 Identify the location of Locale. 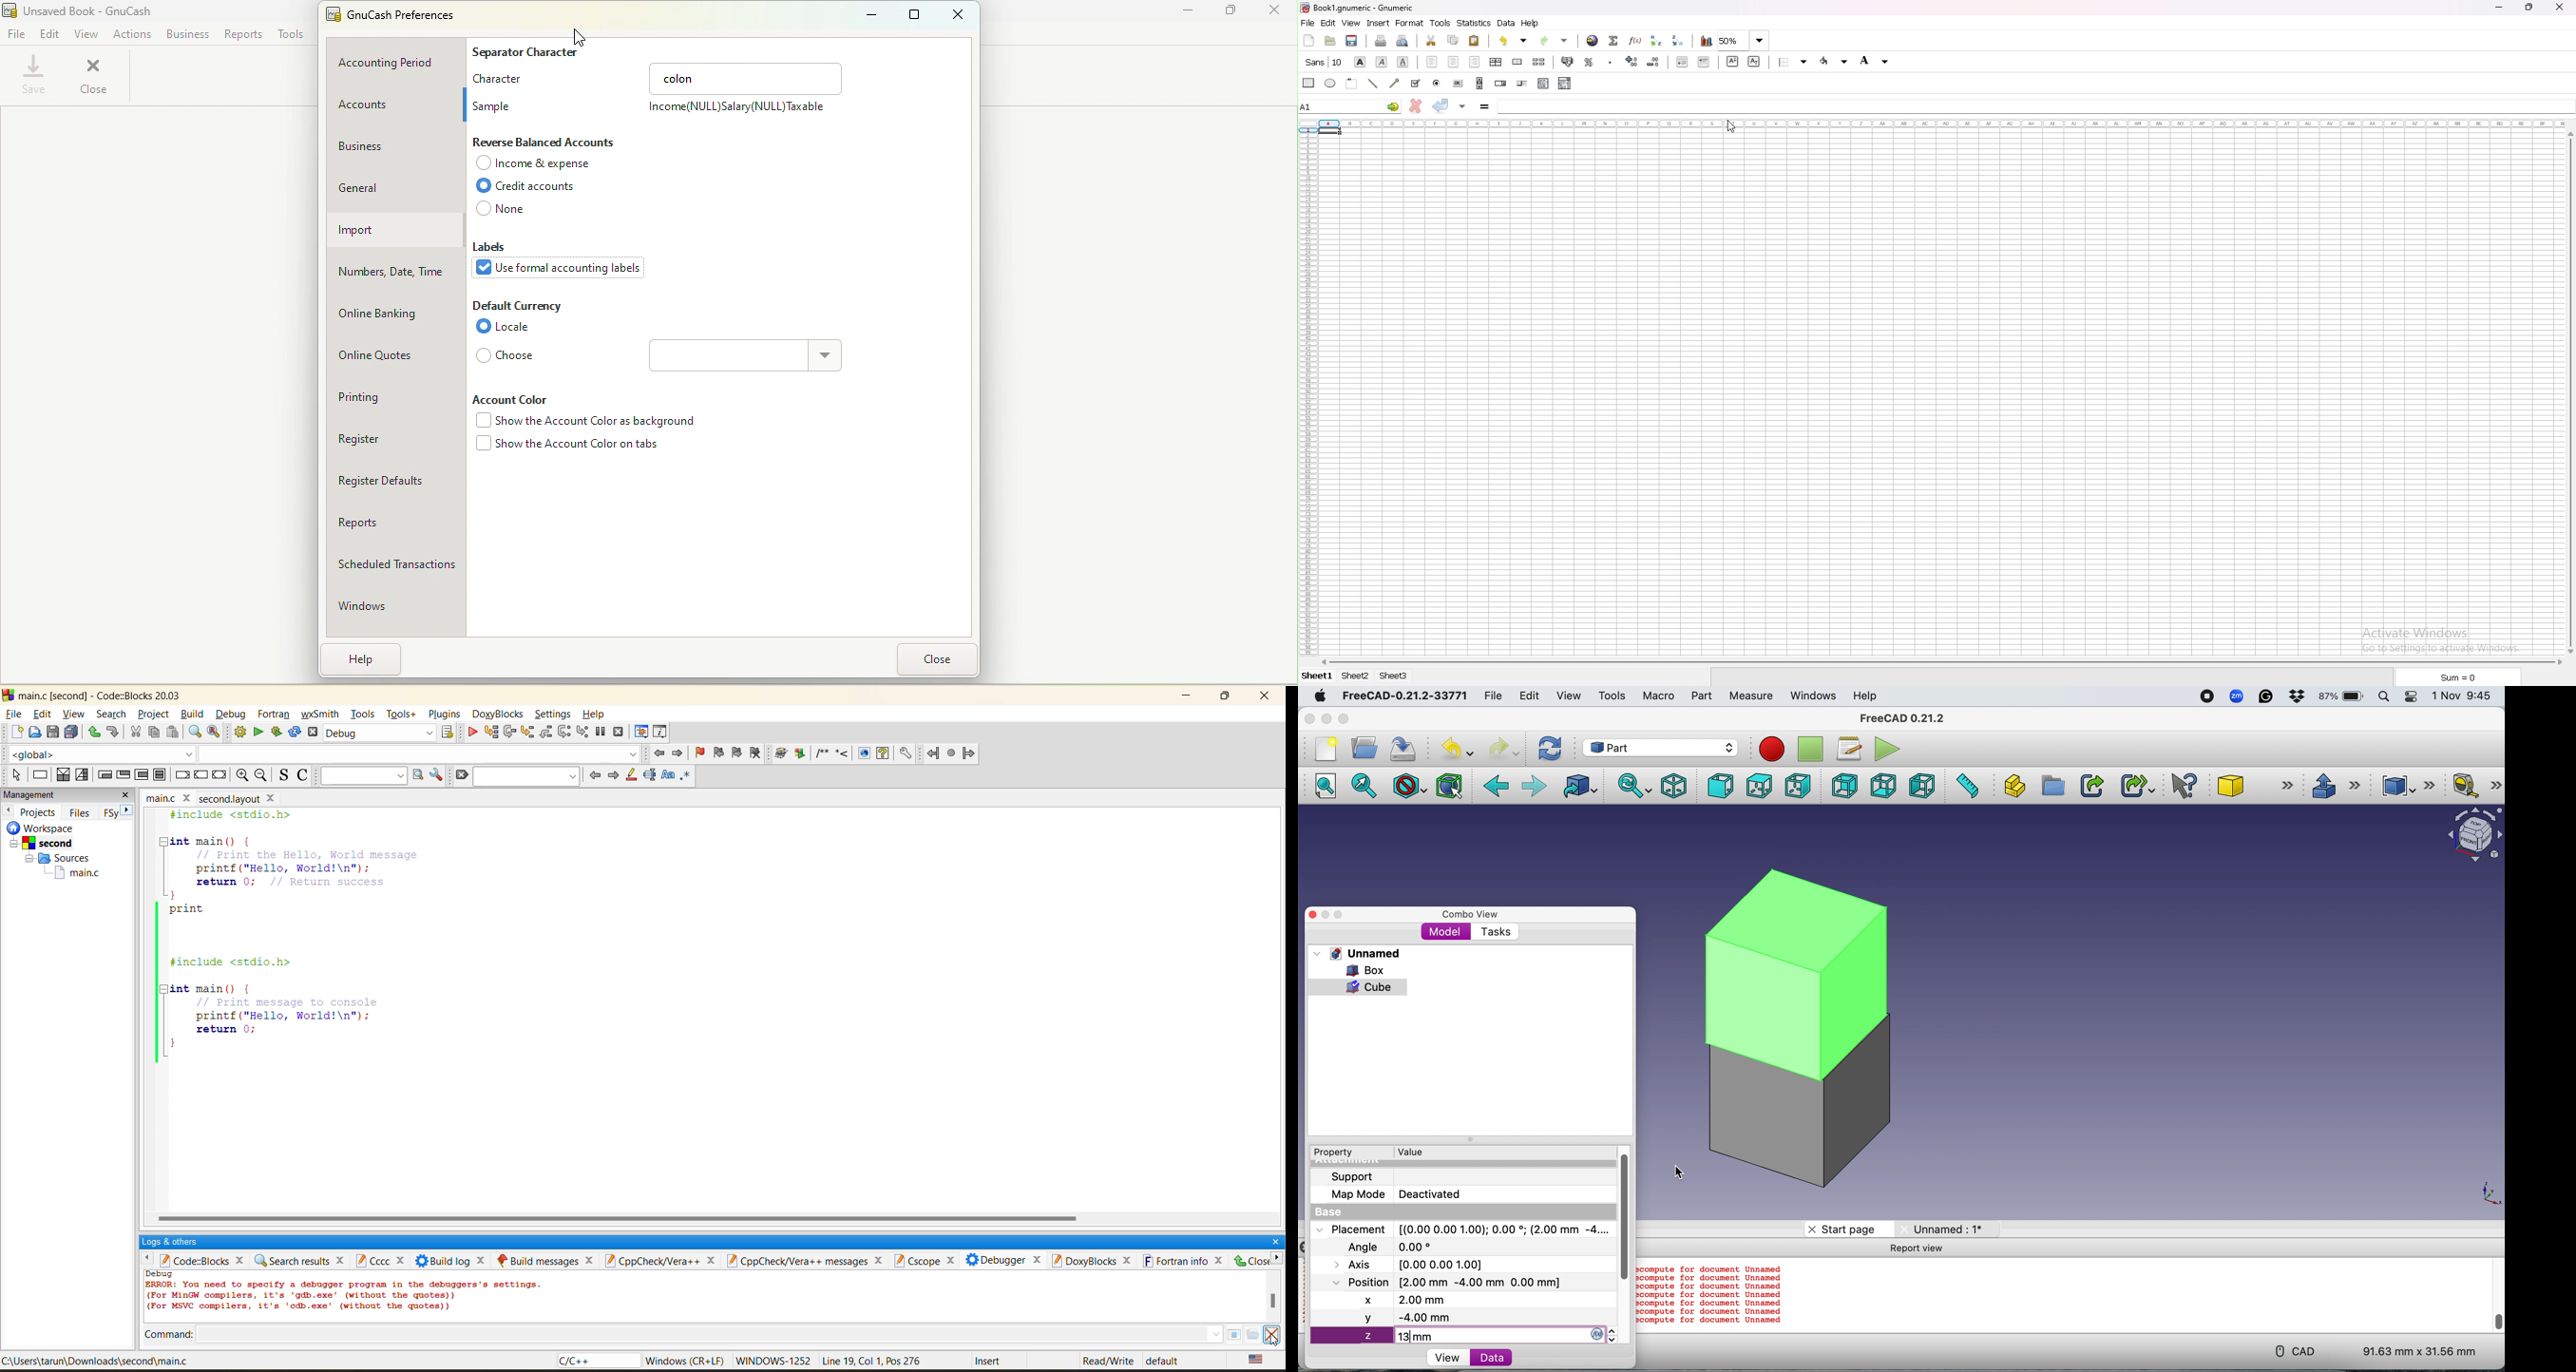
(509, 328).